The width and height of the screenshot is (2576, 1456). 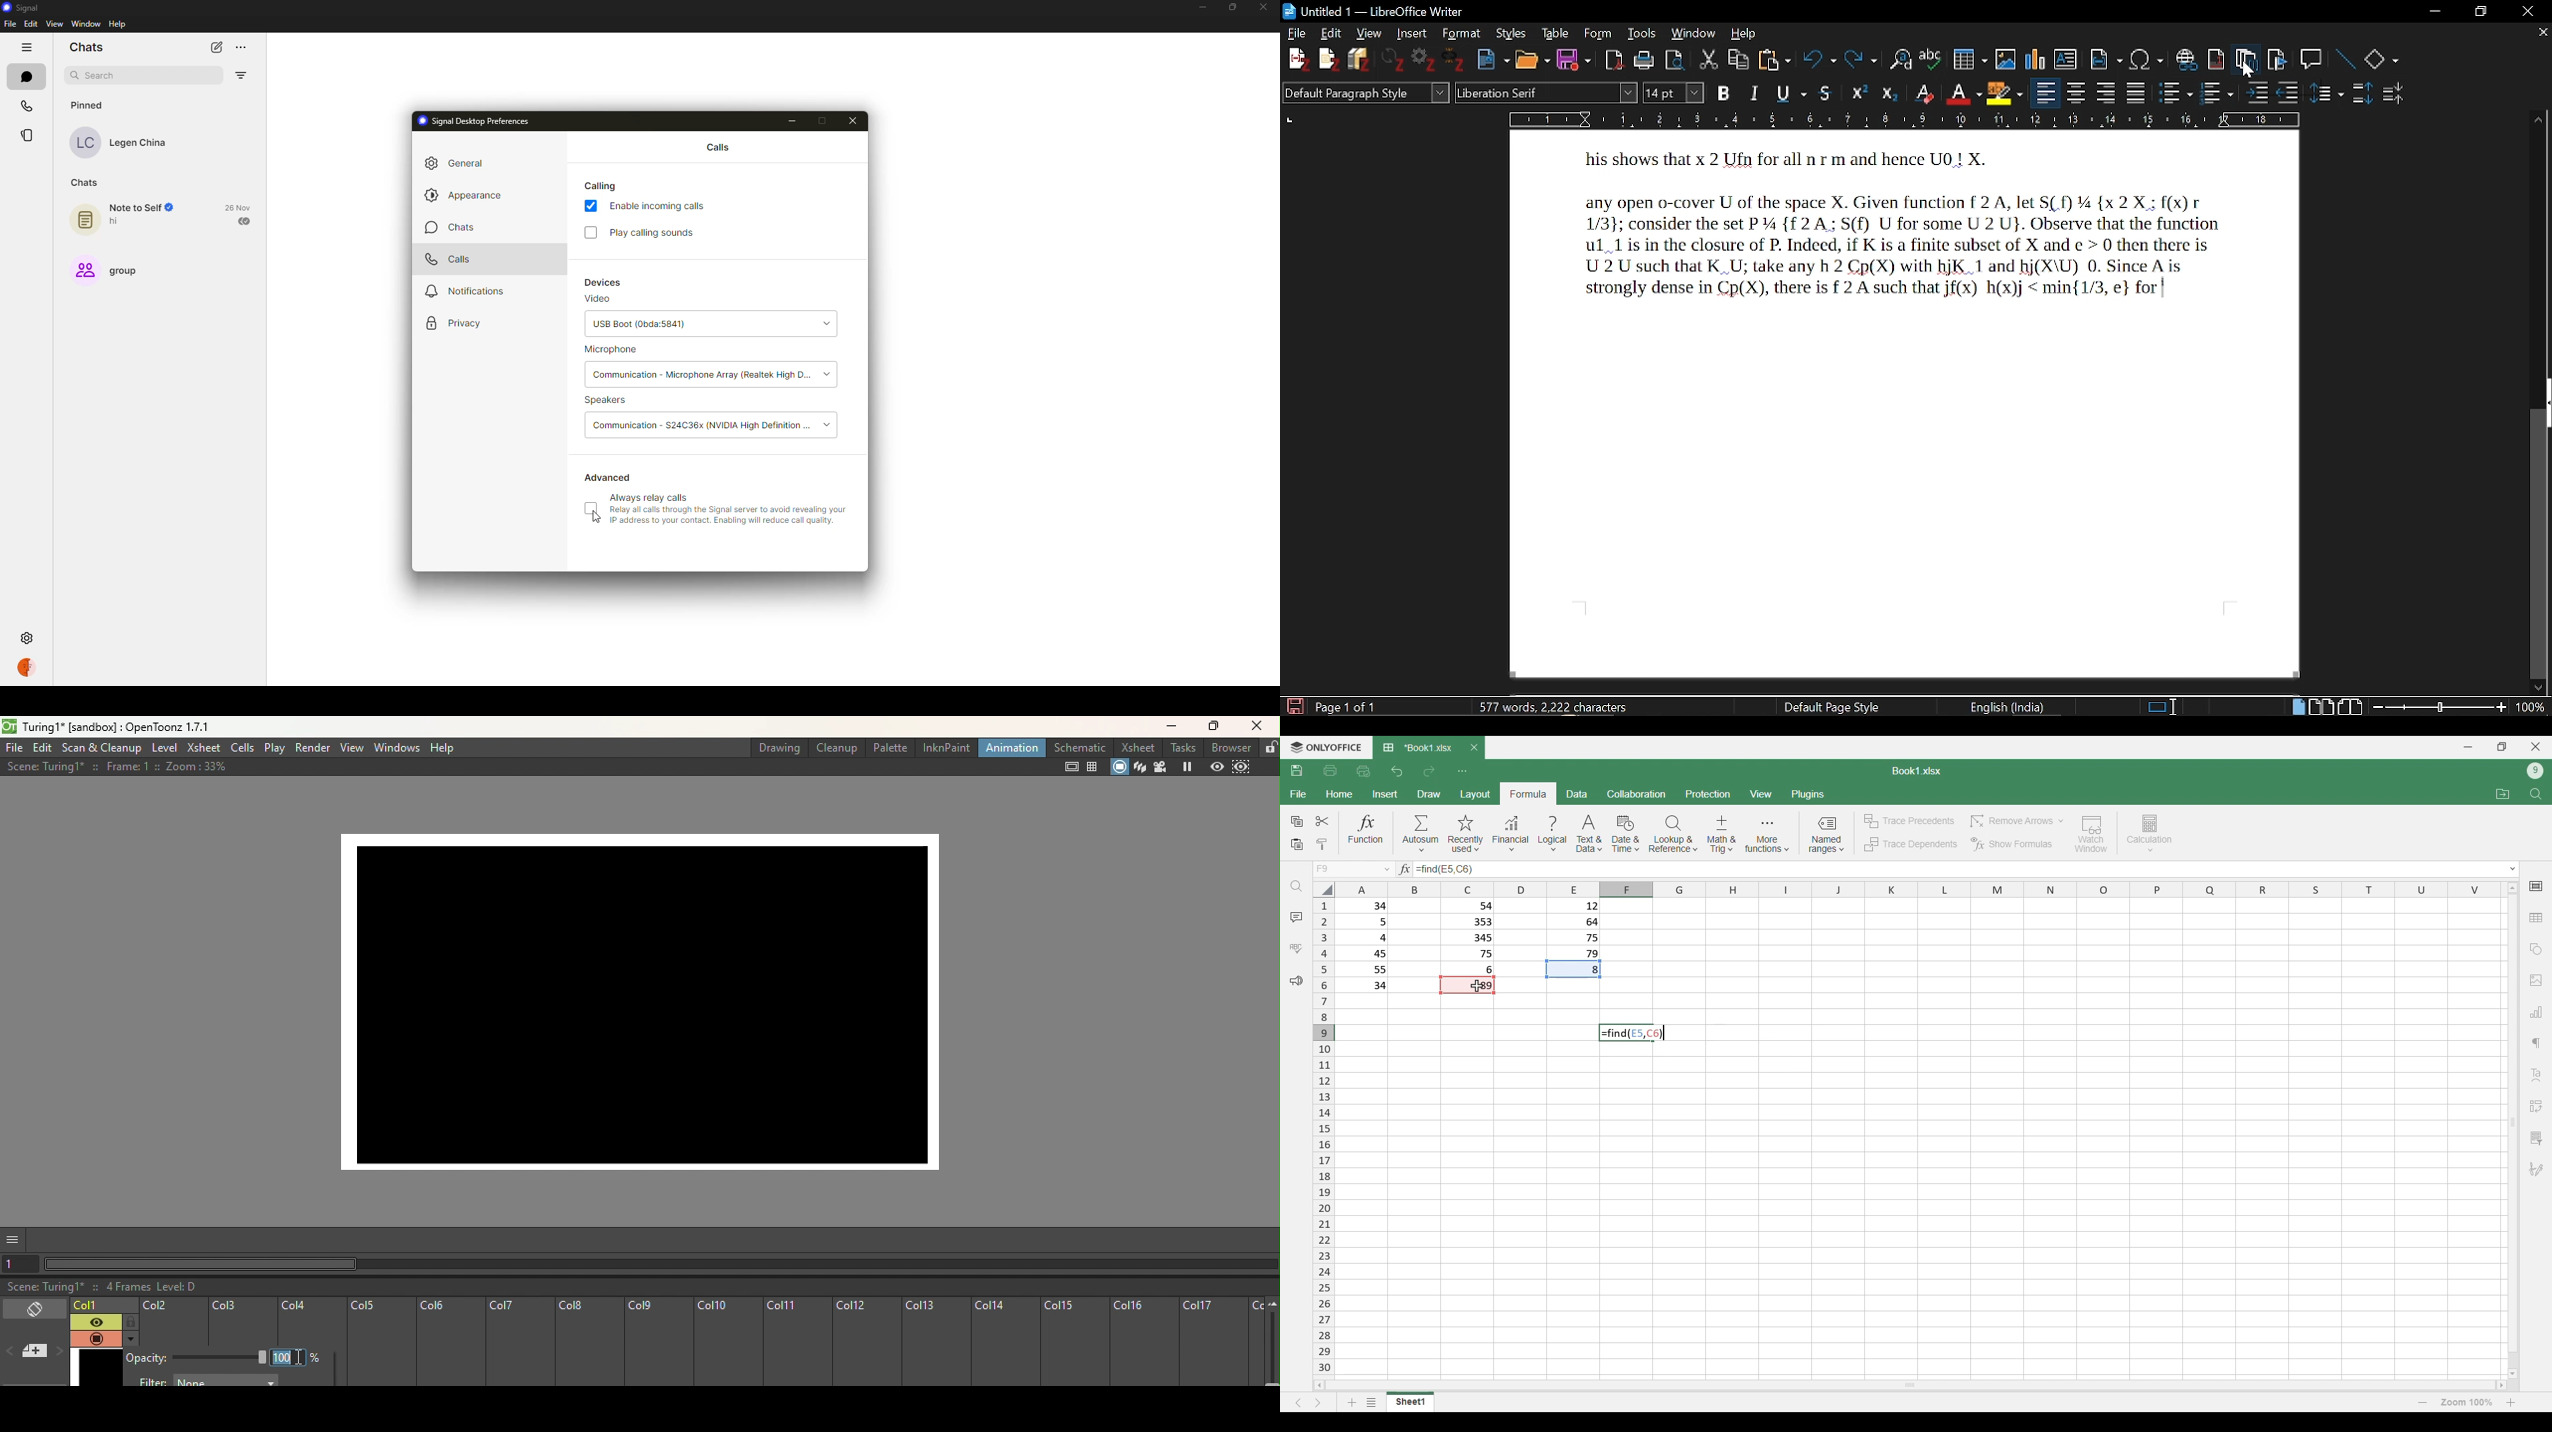 What do you see at coordinates (1475, 747) in the screenshot?
I see `Close tab` at bounding box center [1475, 747].